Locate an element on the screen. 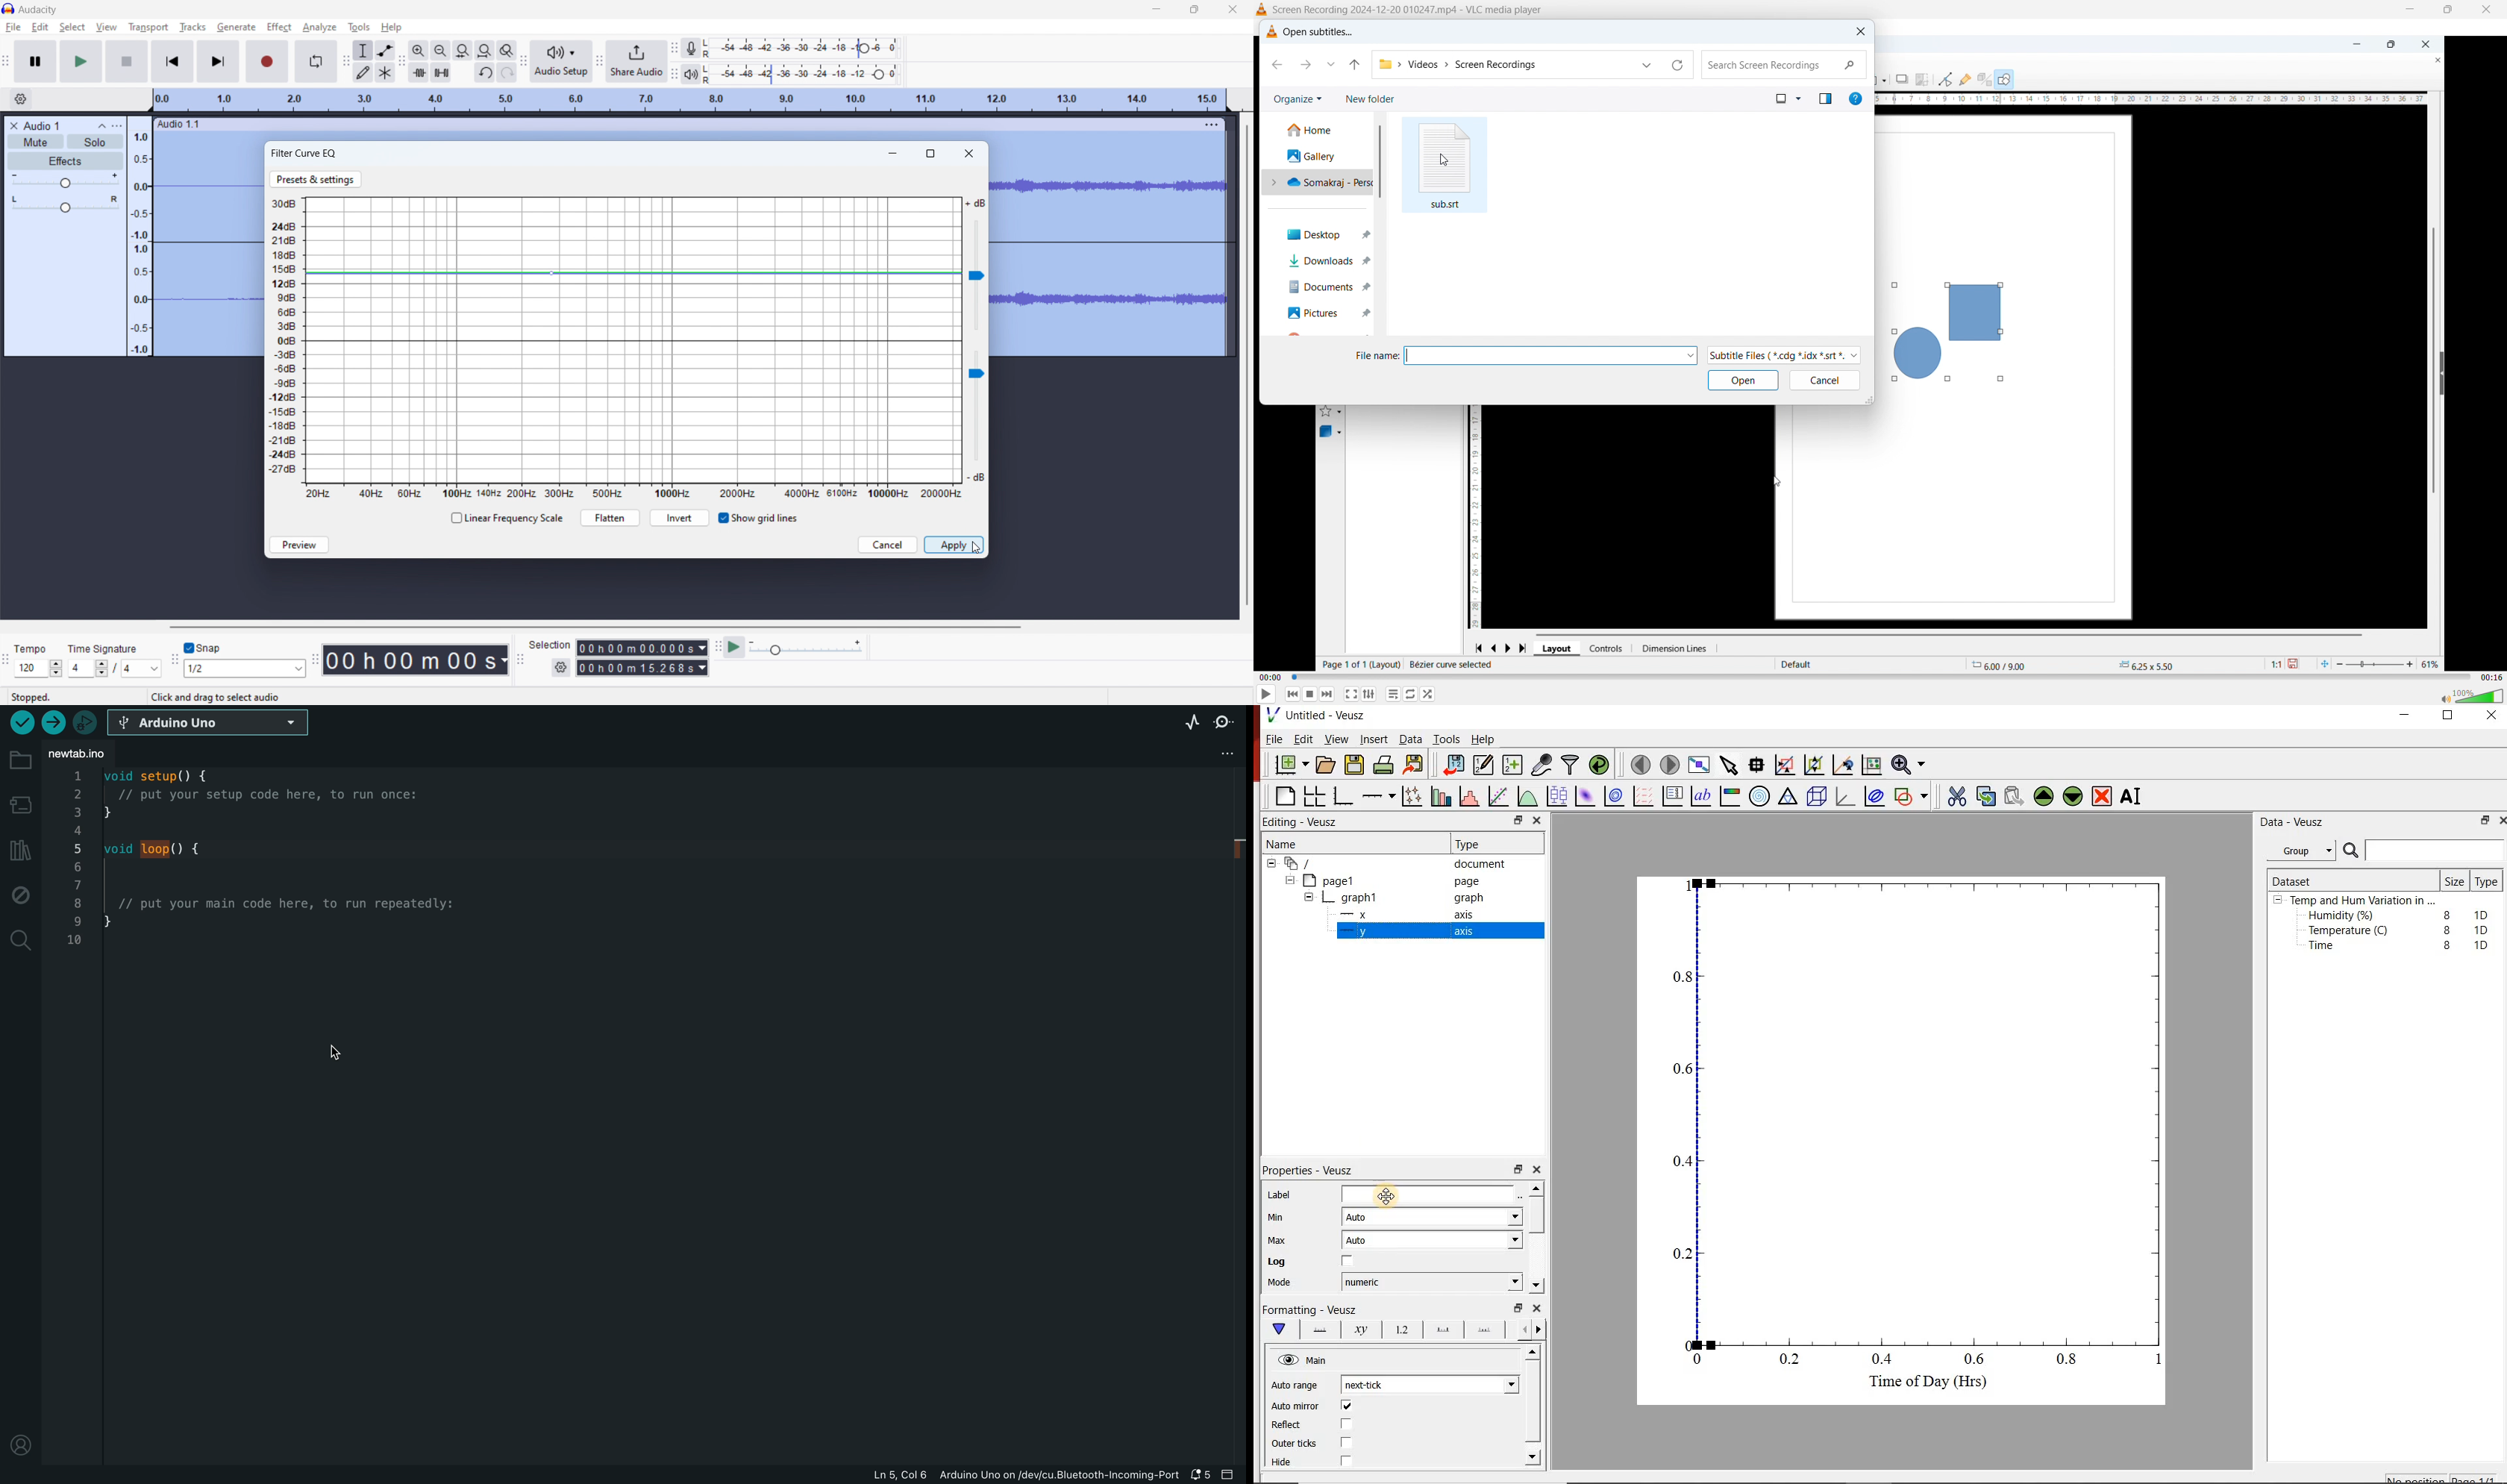 The width and height of the screenshot is (2520, 1484). ruler is located at coordinates (2152, 99).